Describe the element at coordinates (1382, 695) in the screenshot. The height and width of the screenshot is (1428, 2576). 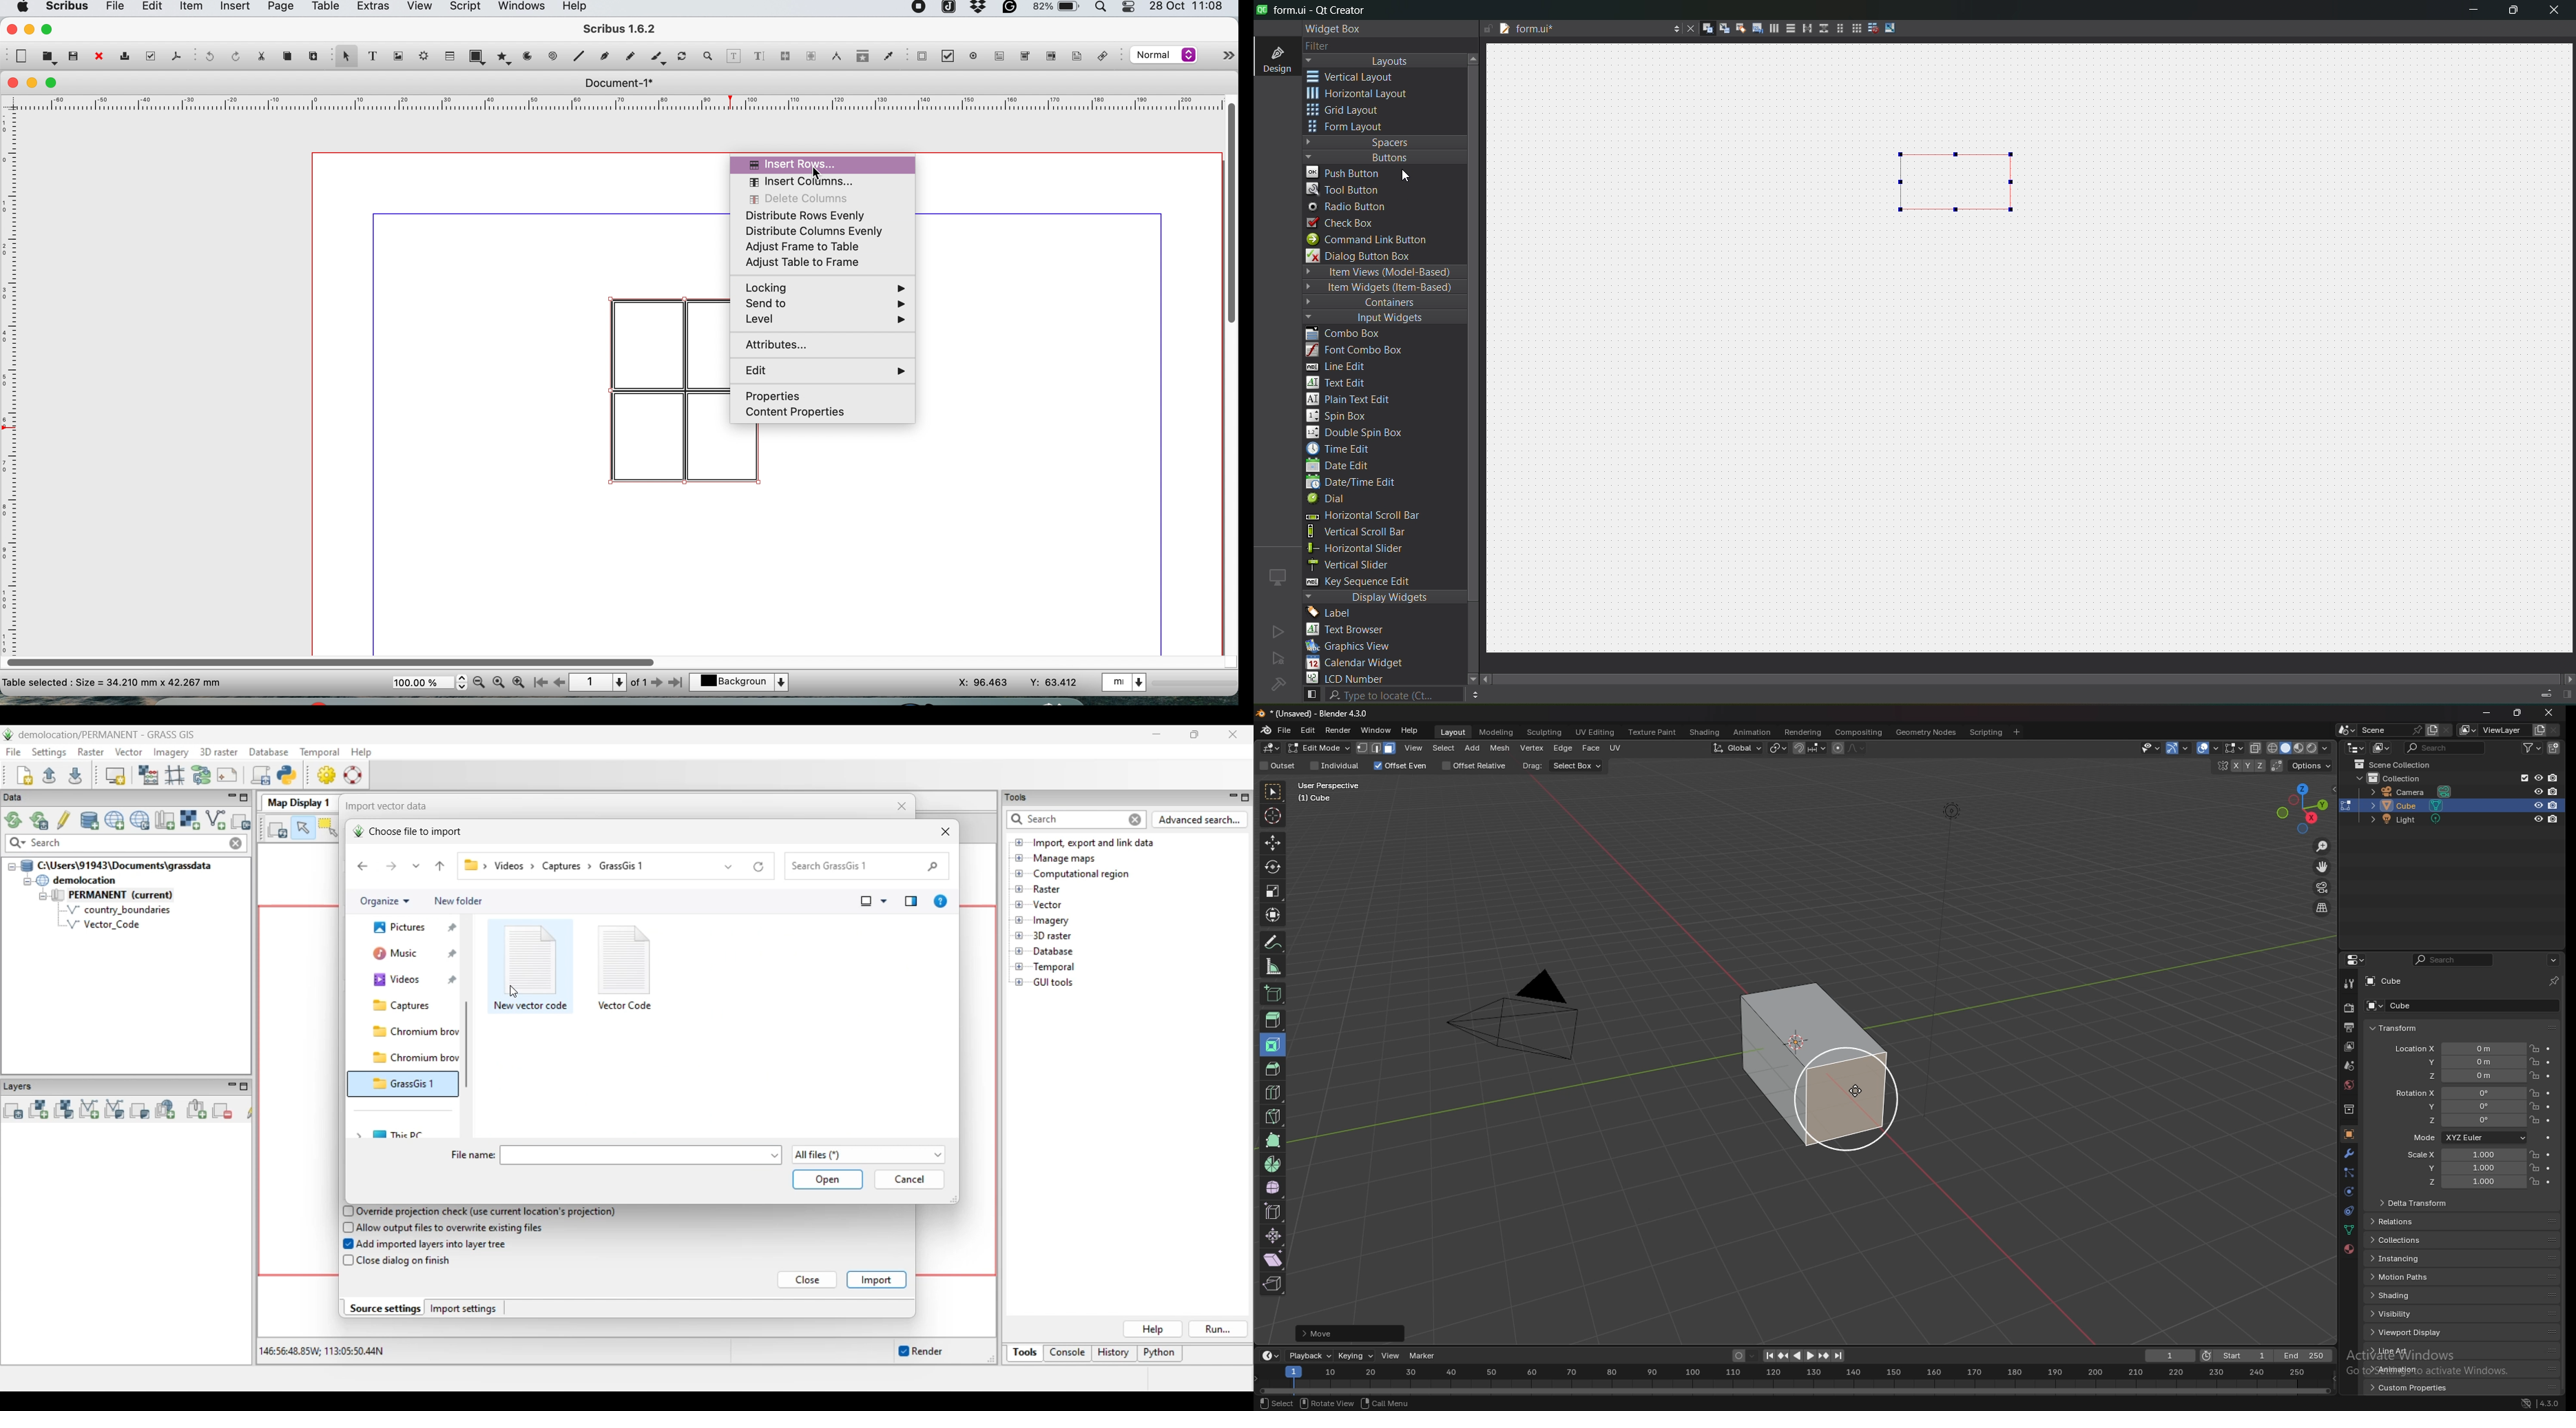
I see `search` at that location.